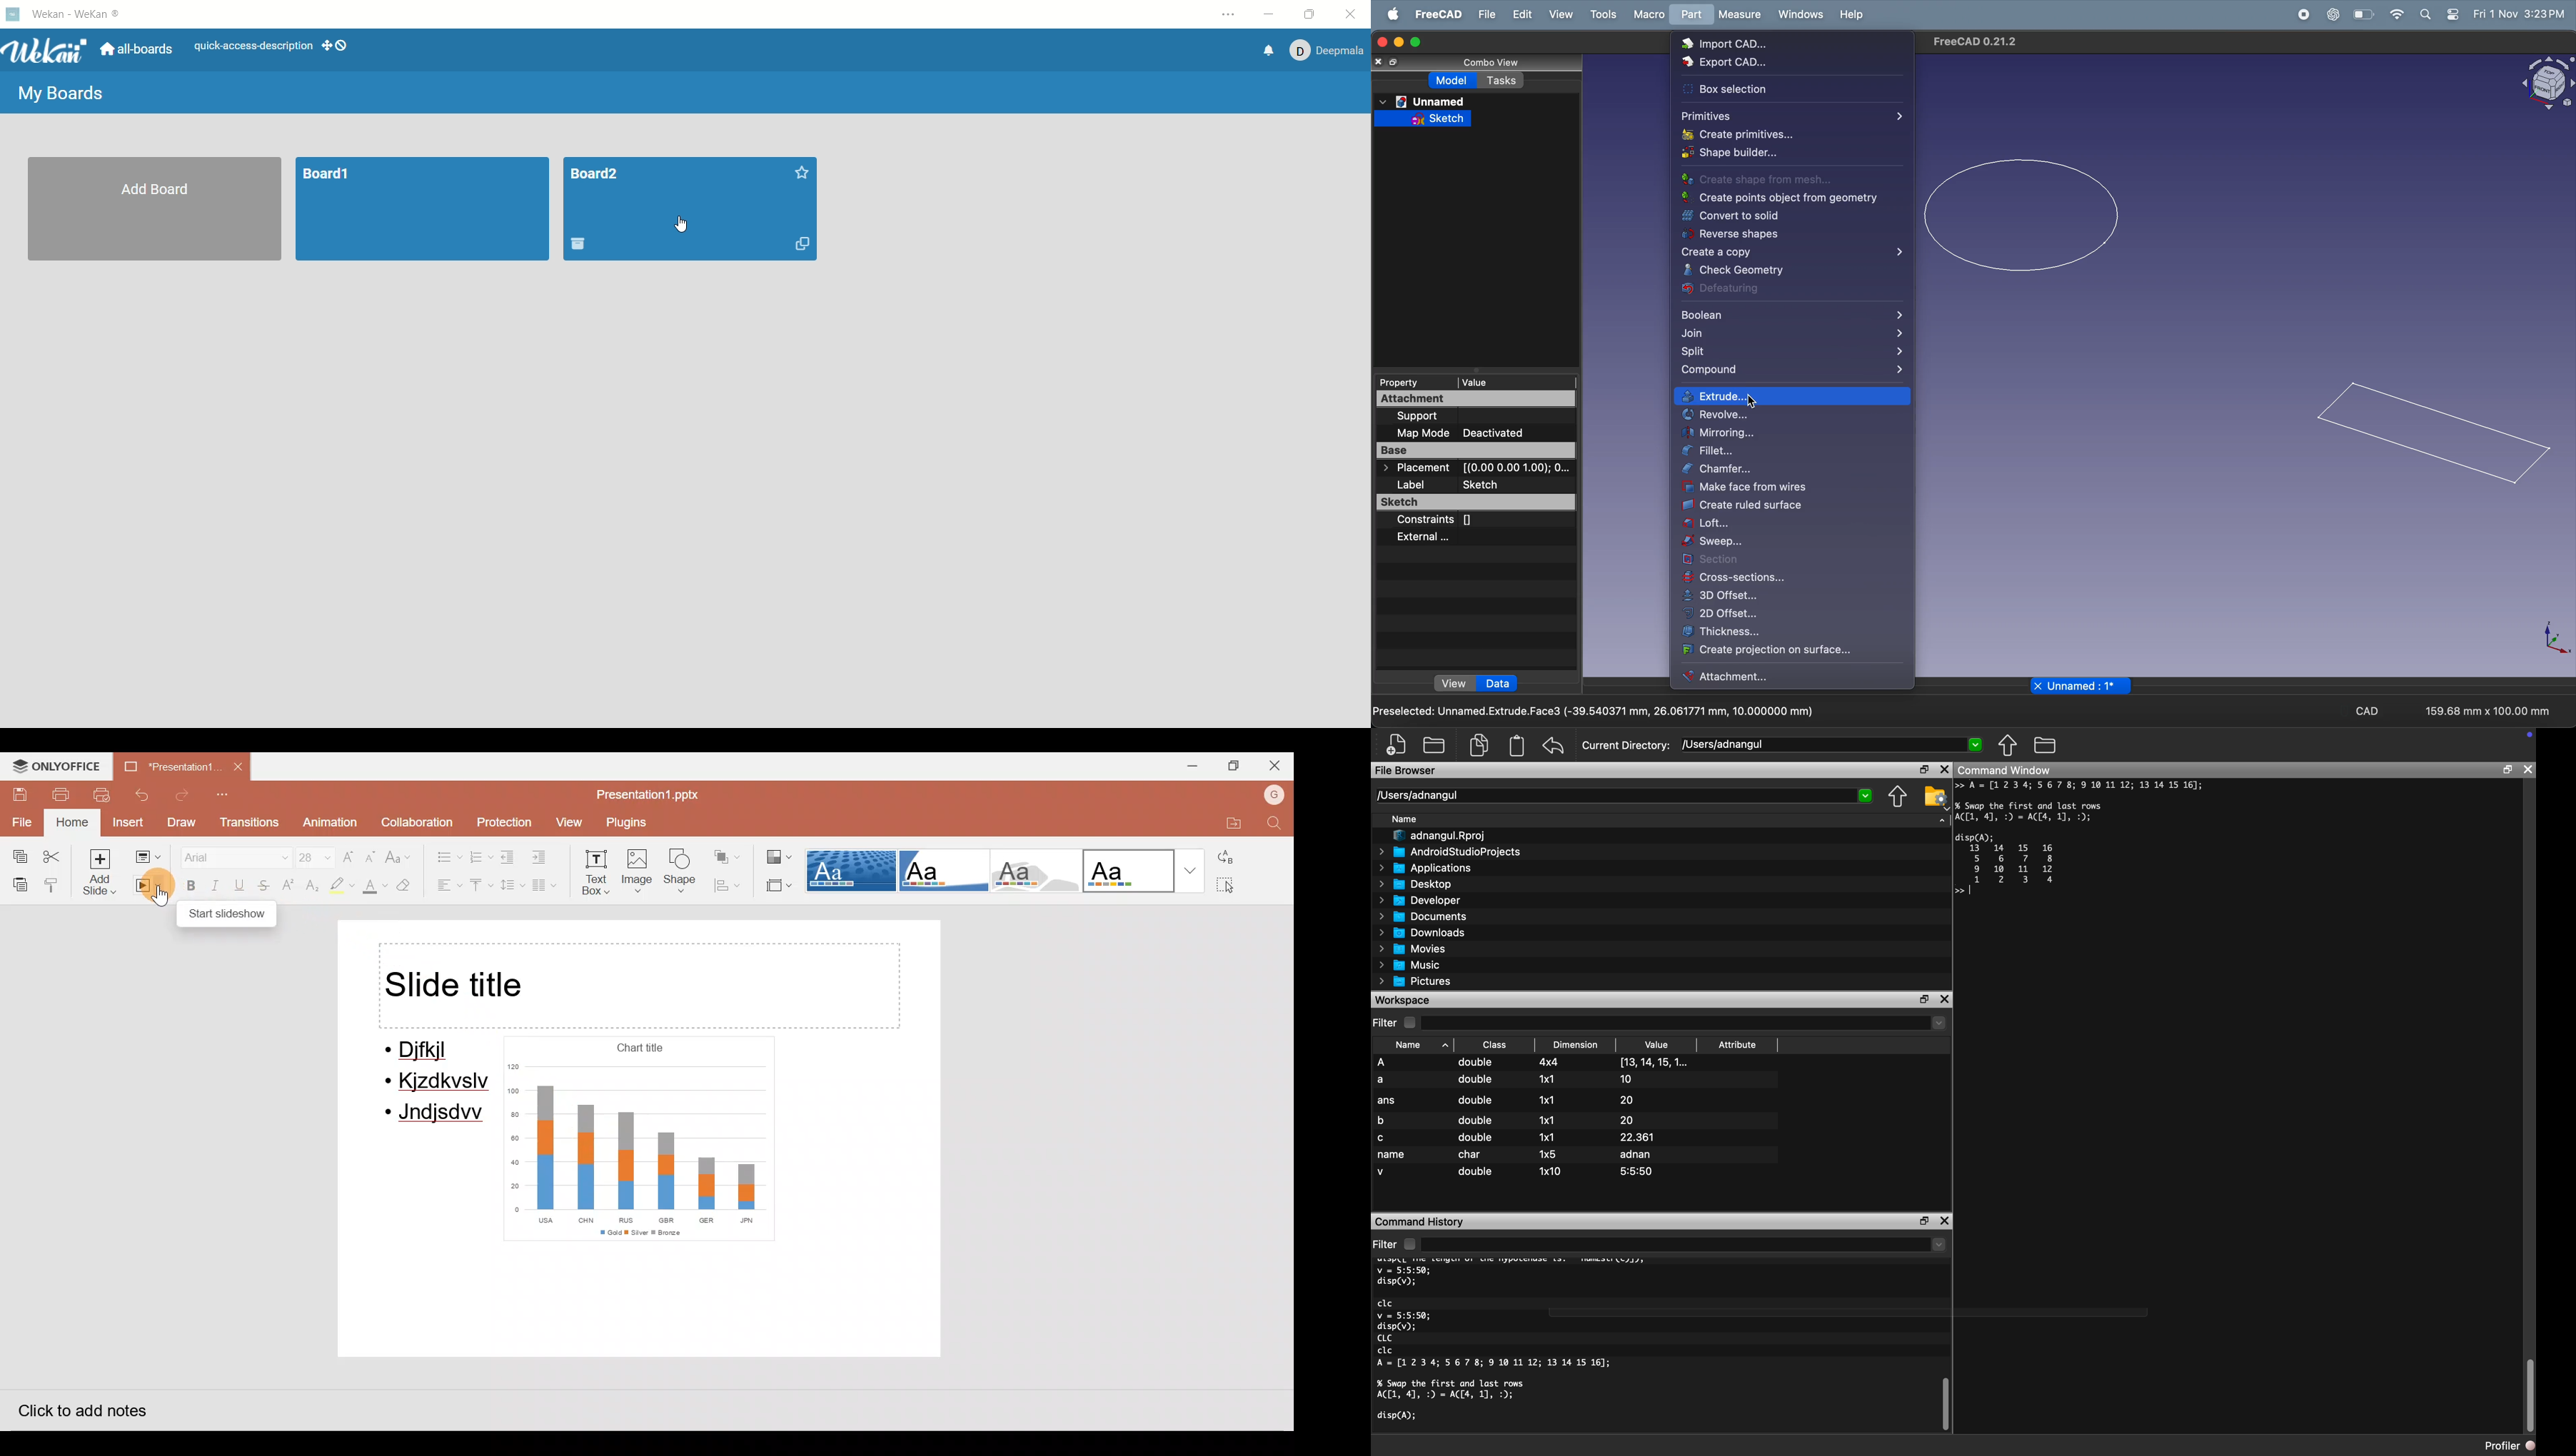  Describe the element at coordinates (509, 885) in the screenshot. I see `Line spacing` at that location.